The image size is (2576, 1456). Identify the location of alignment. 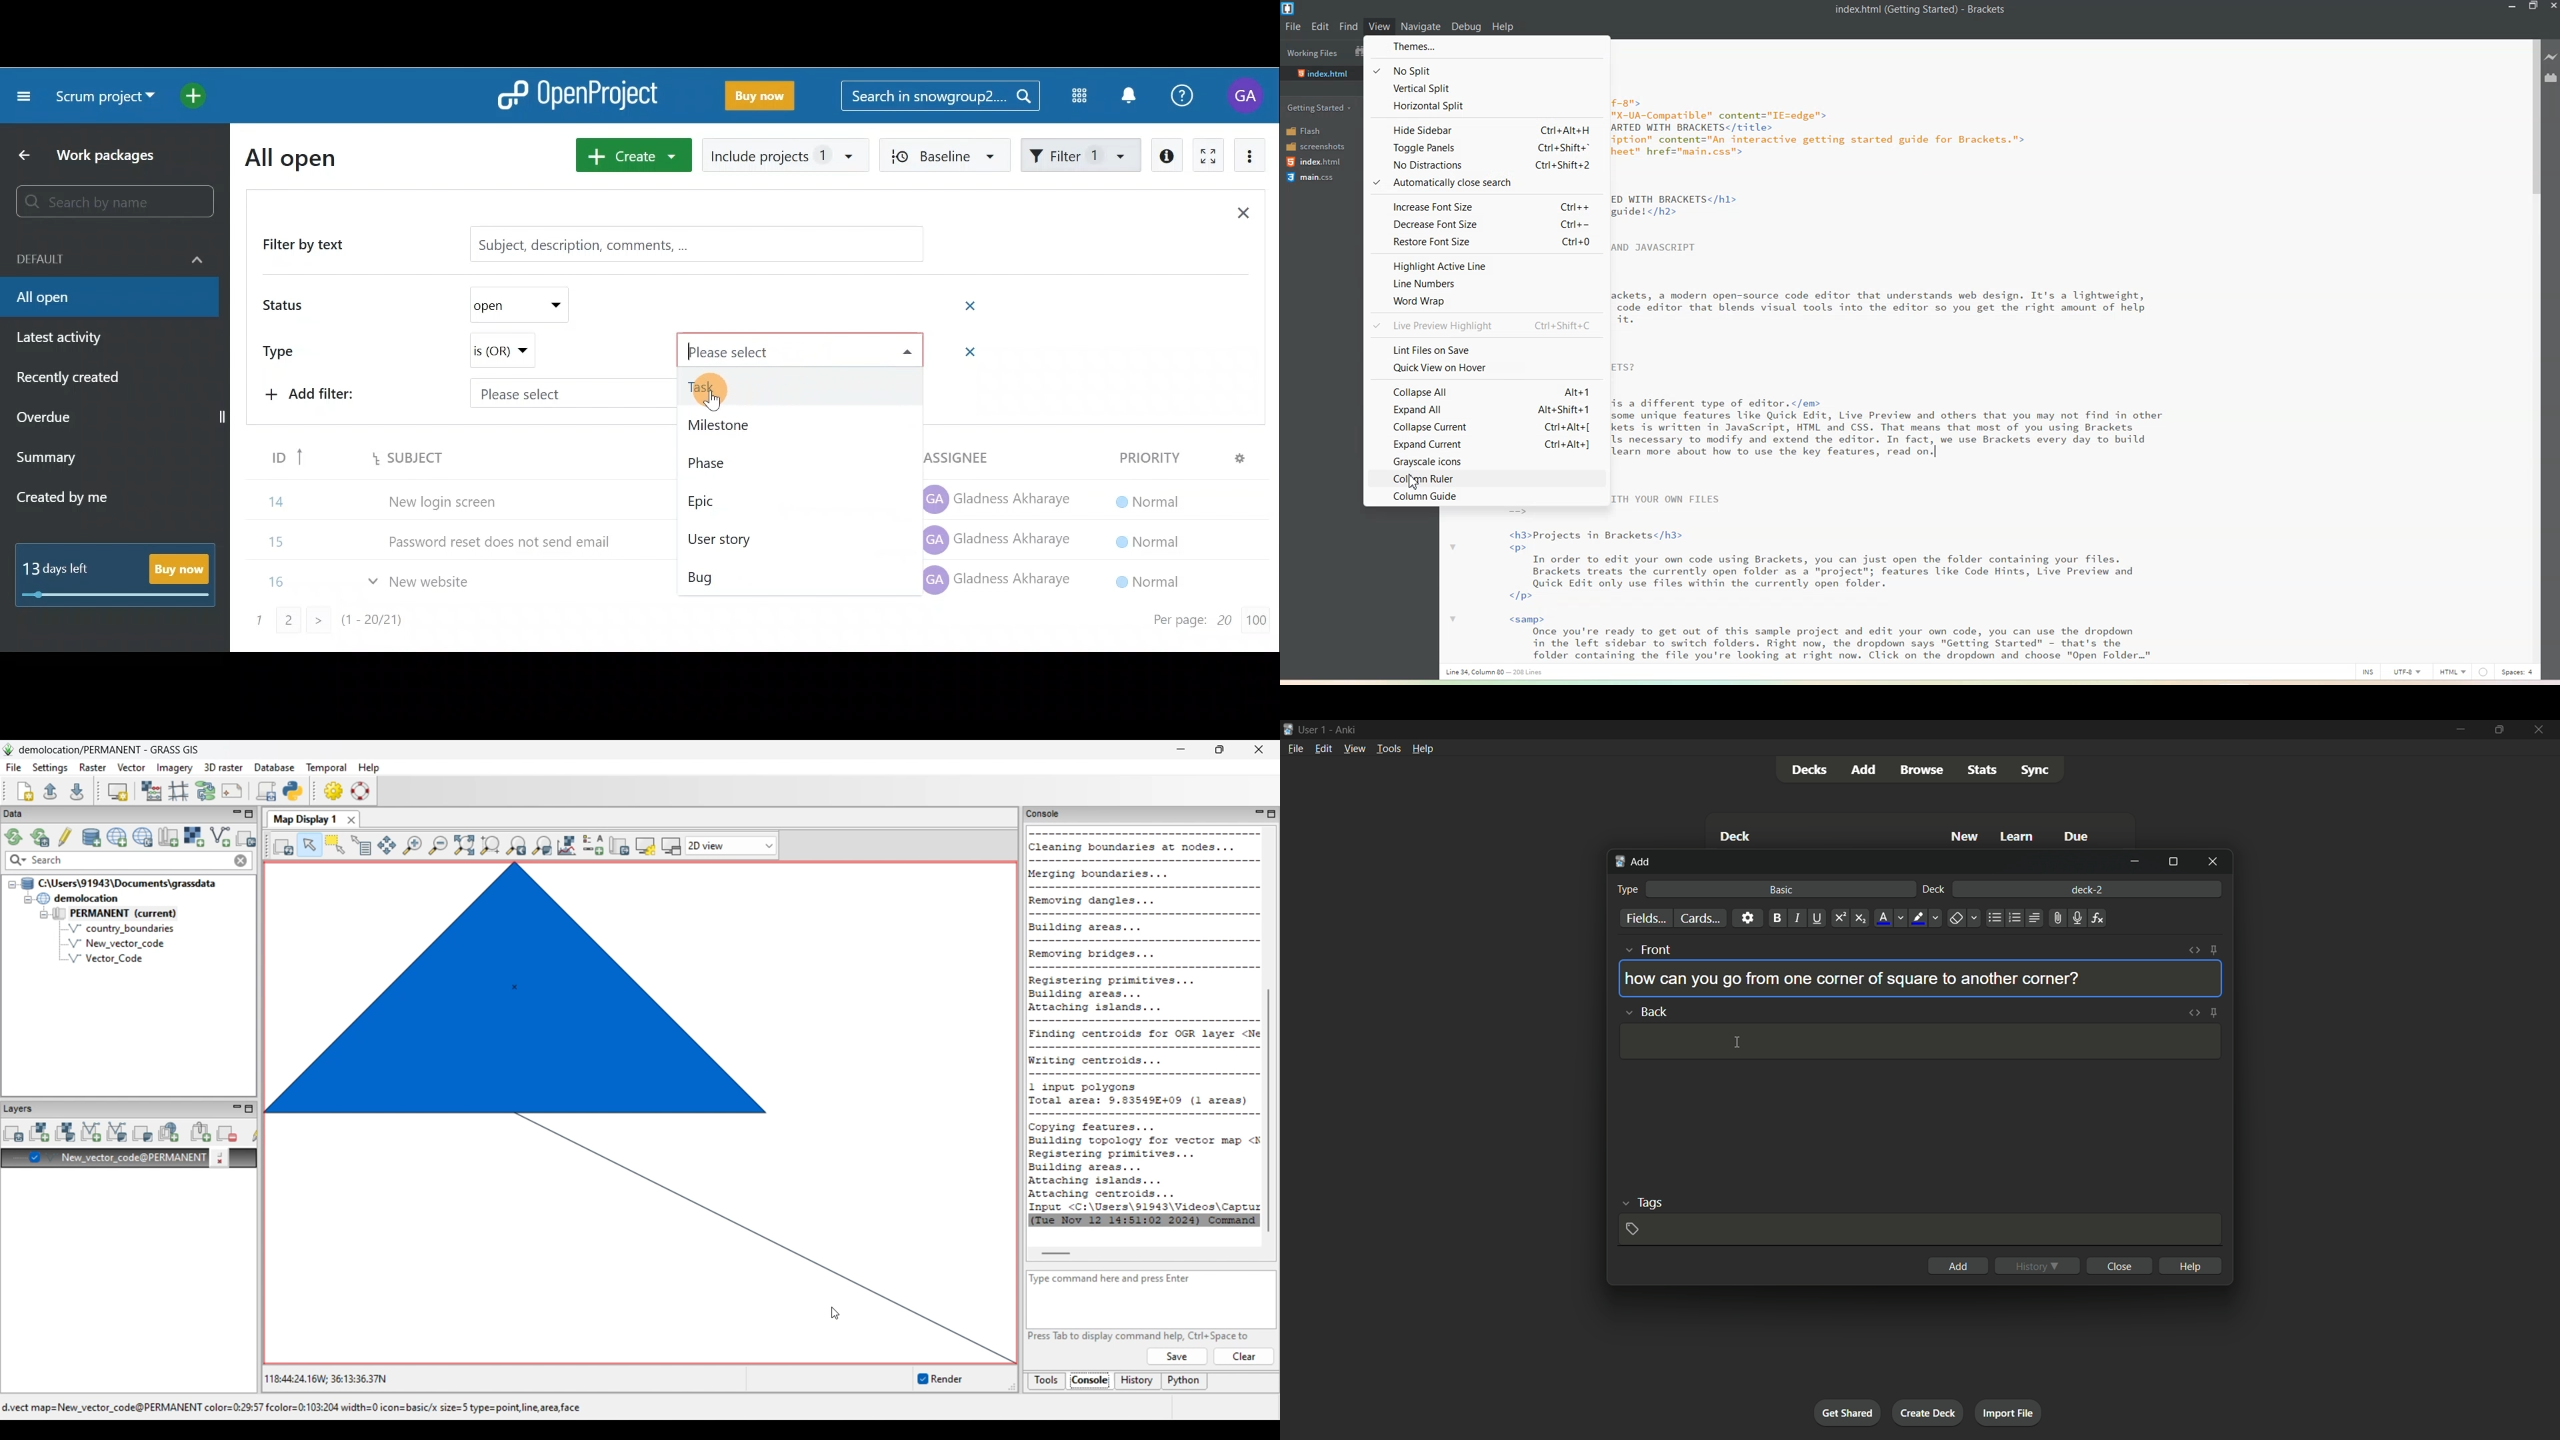
(2035, 917).